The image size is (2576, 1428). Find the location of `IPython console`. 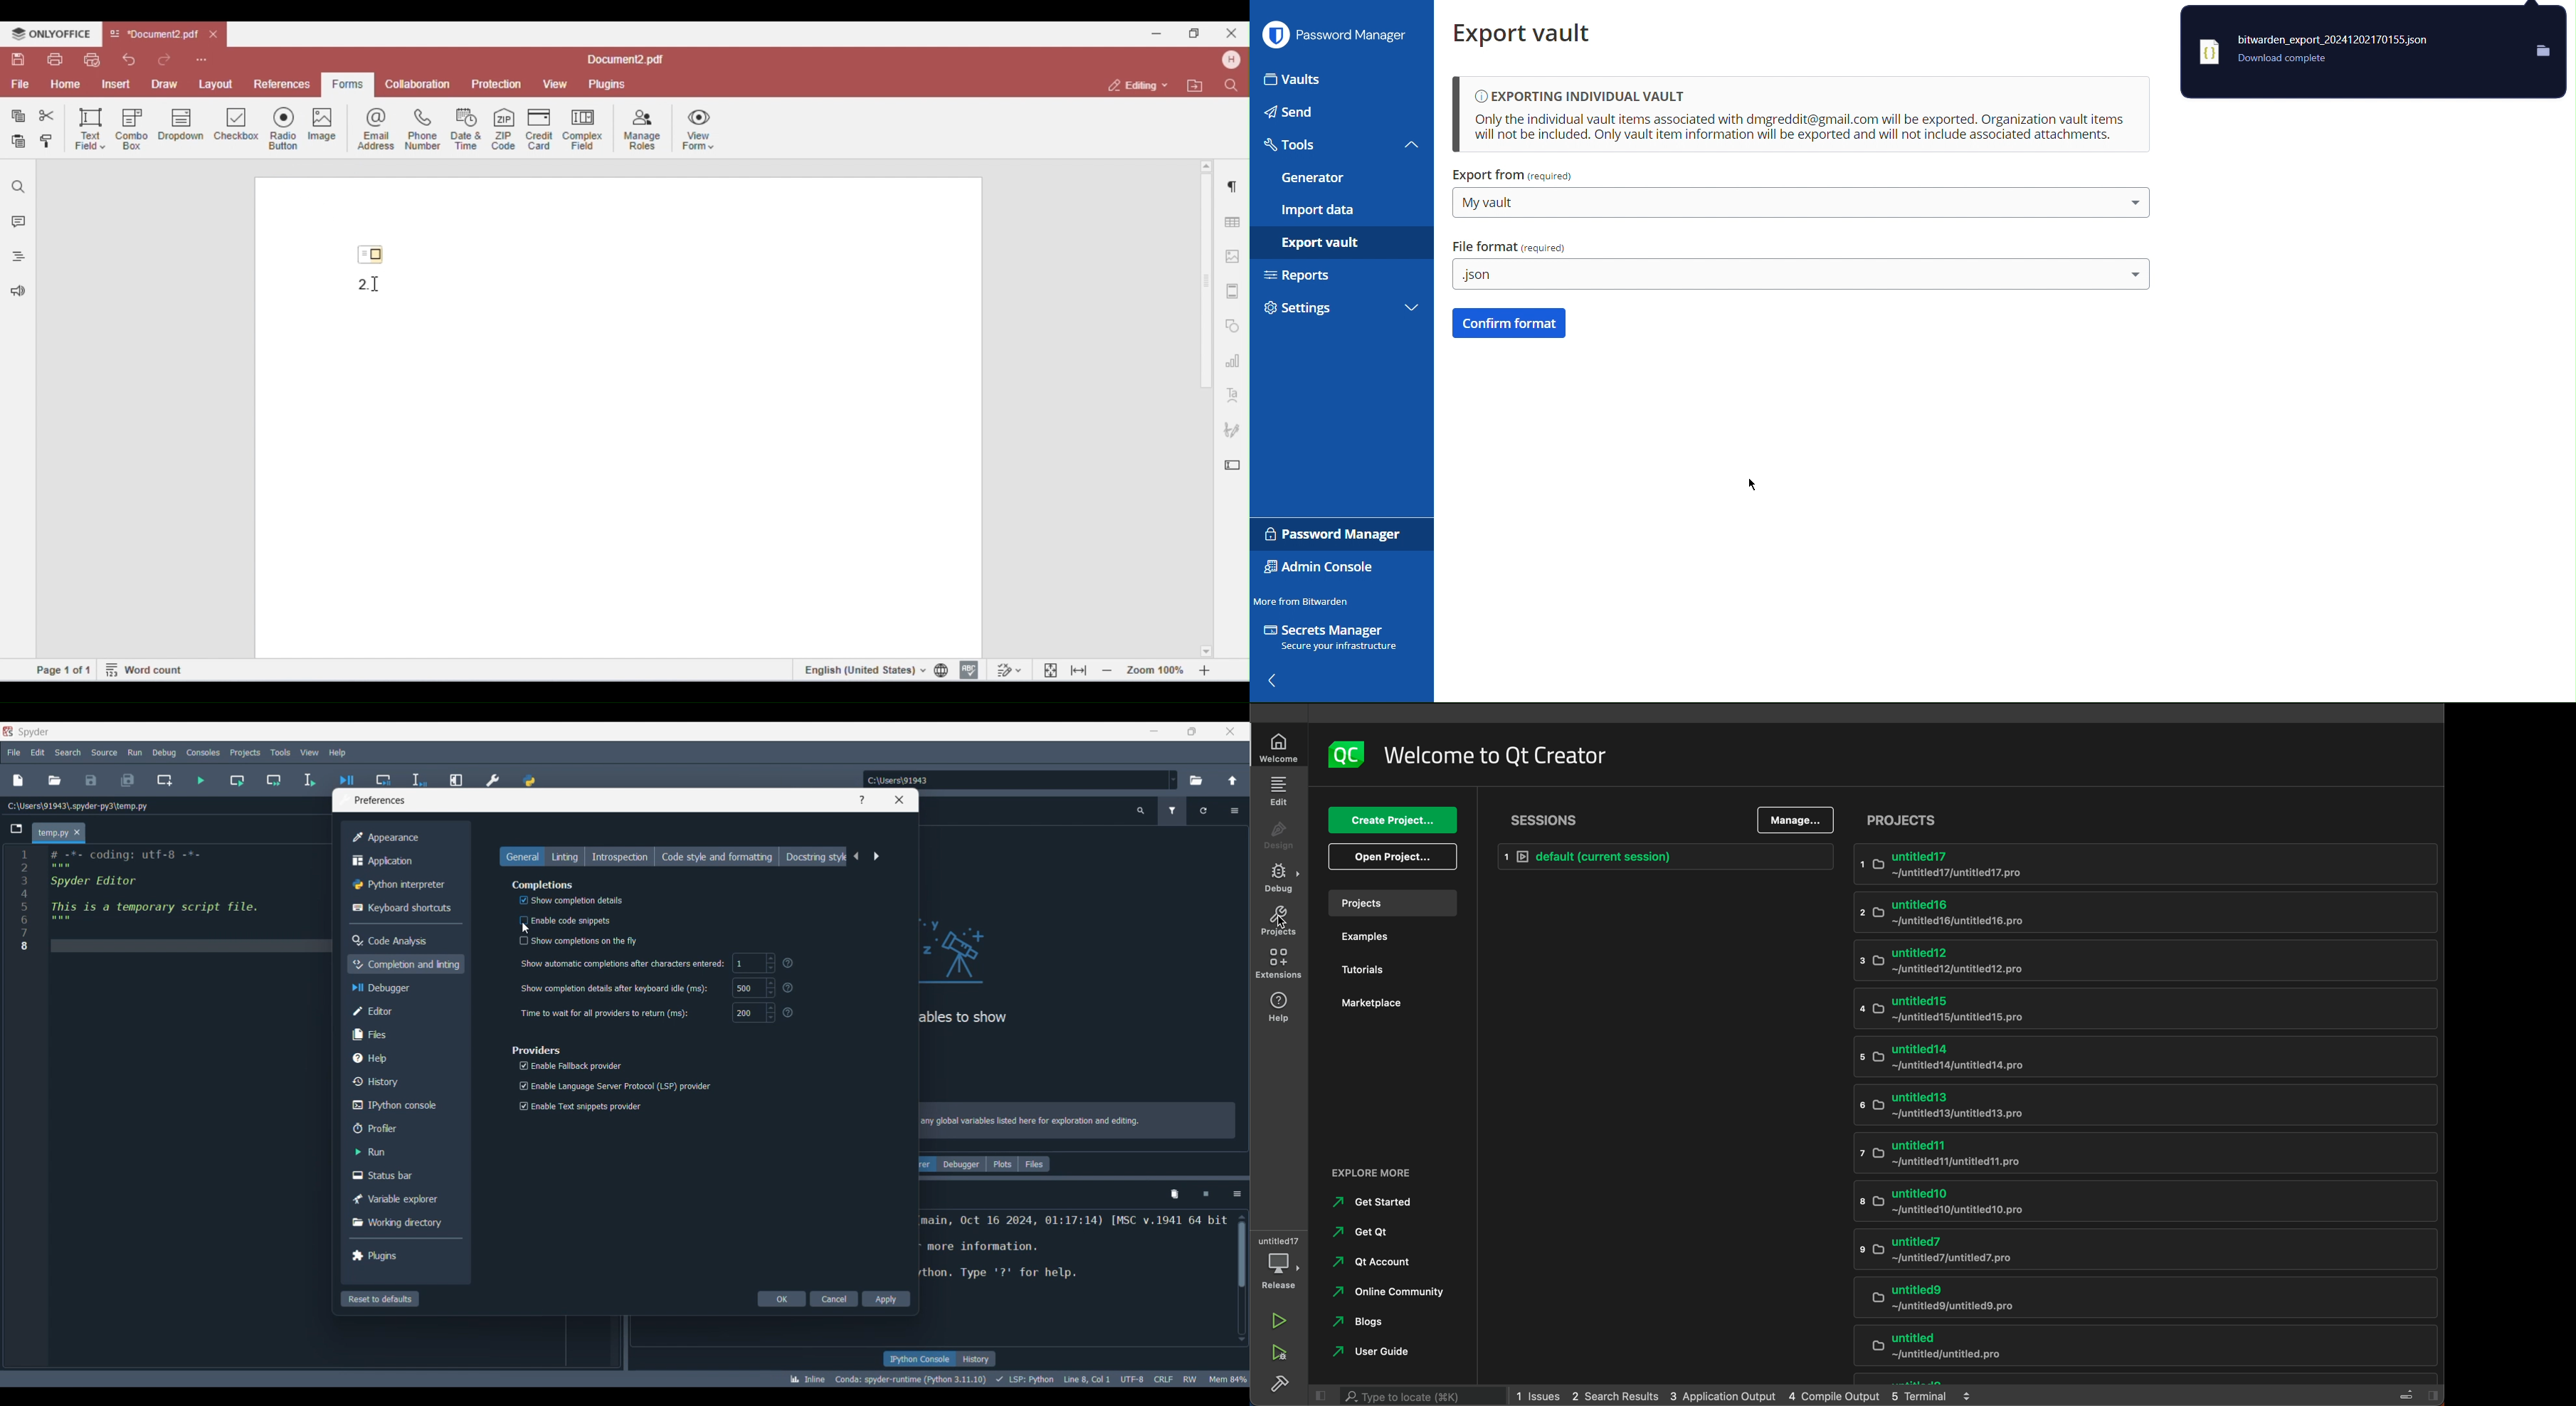

IPython console is located at coordinates (402, 1105).